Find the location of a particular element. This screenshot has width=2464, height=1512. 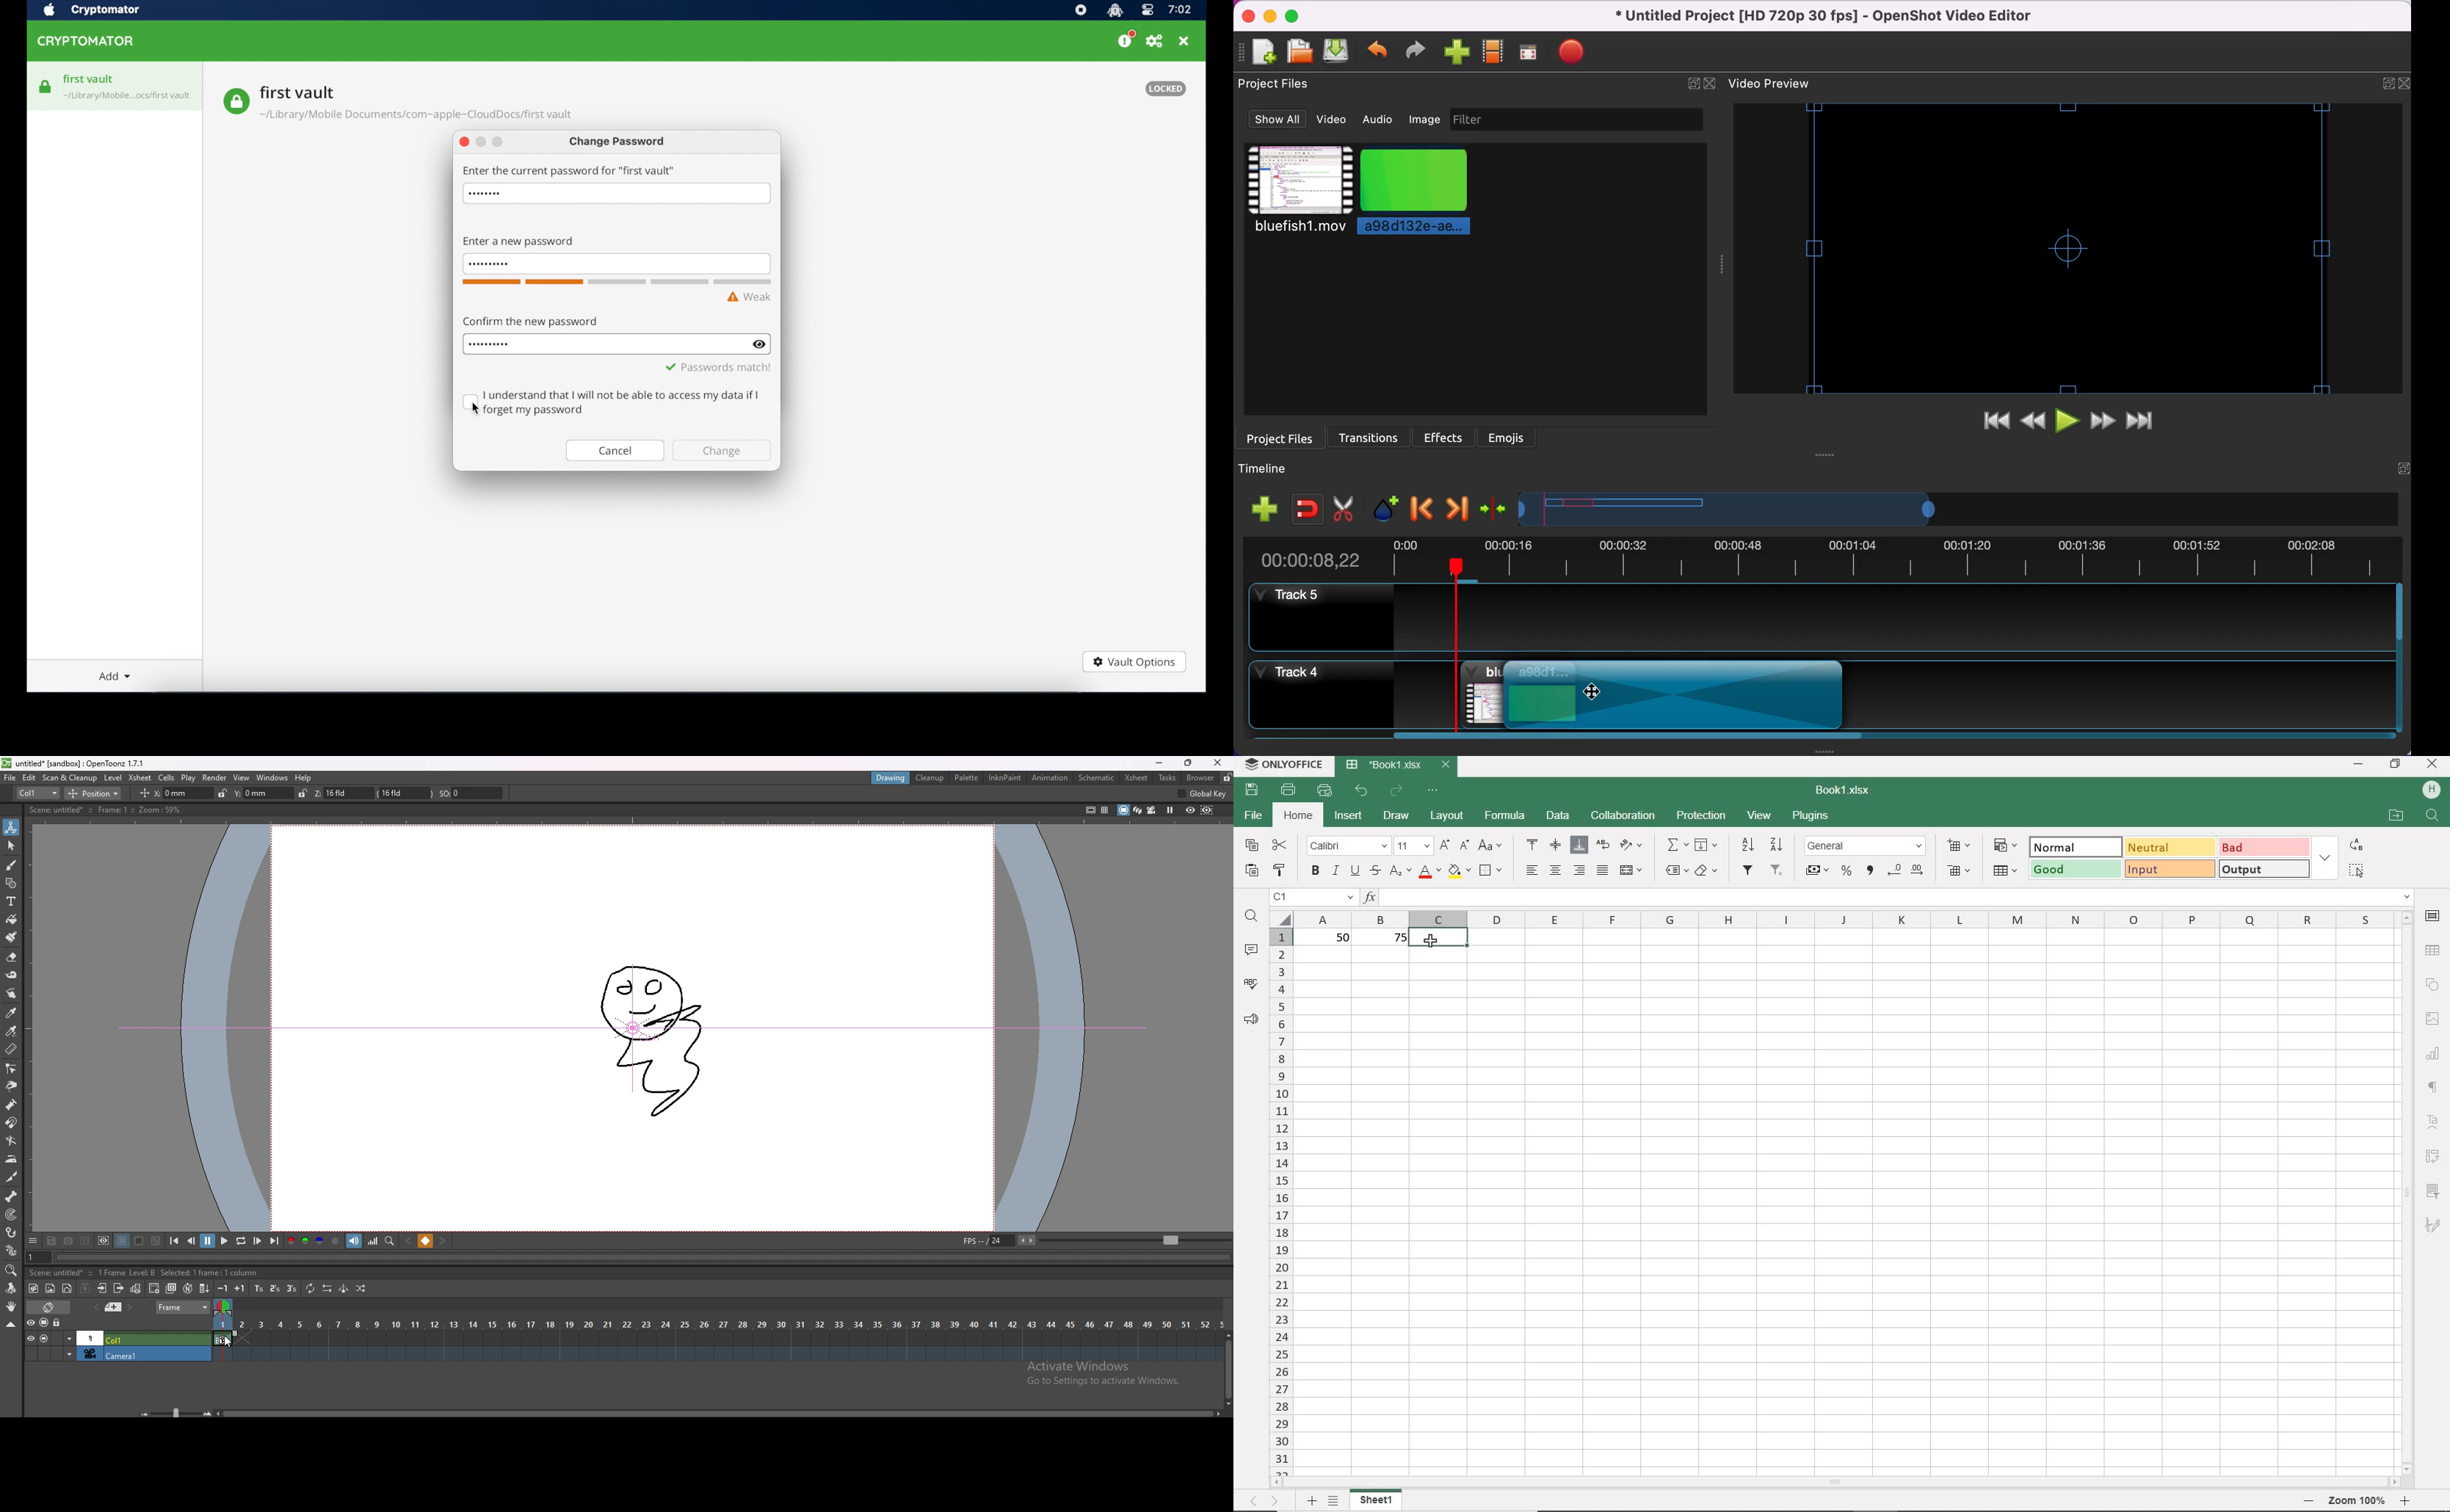

quick print is located at coordinates (1326, 792).